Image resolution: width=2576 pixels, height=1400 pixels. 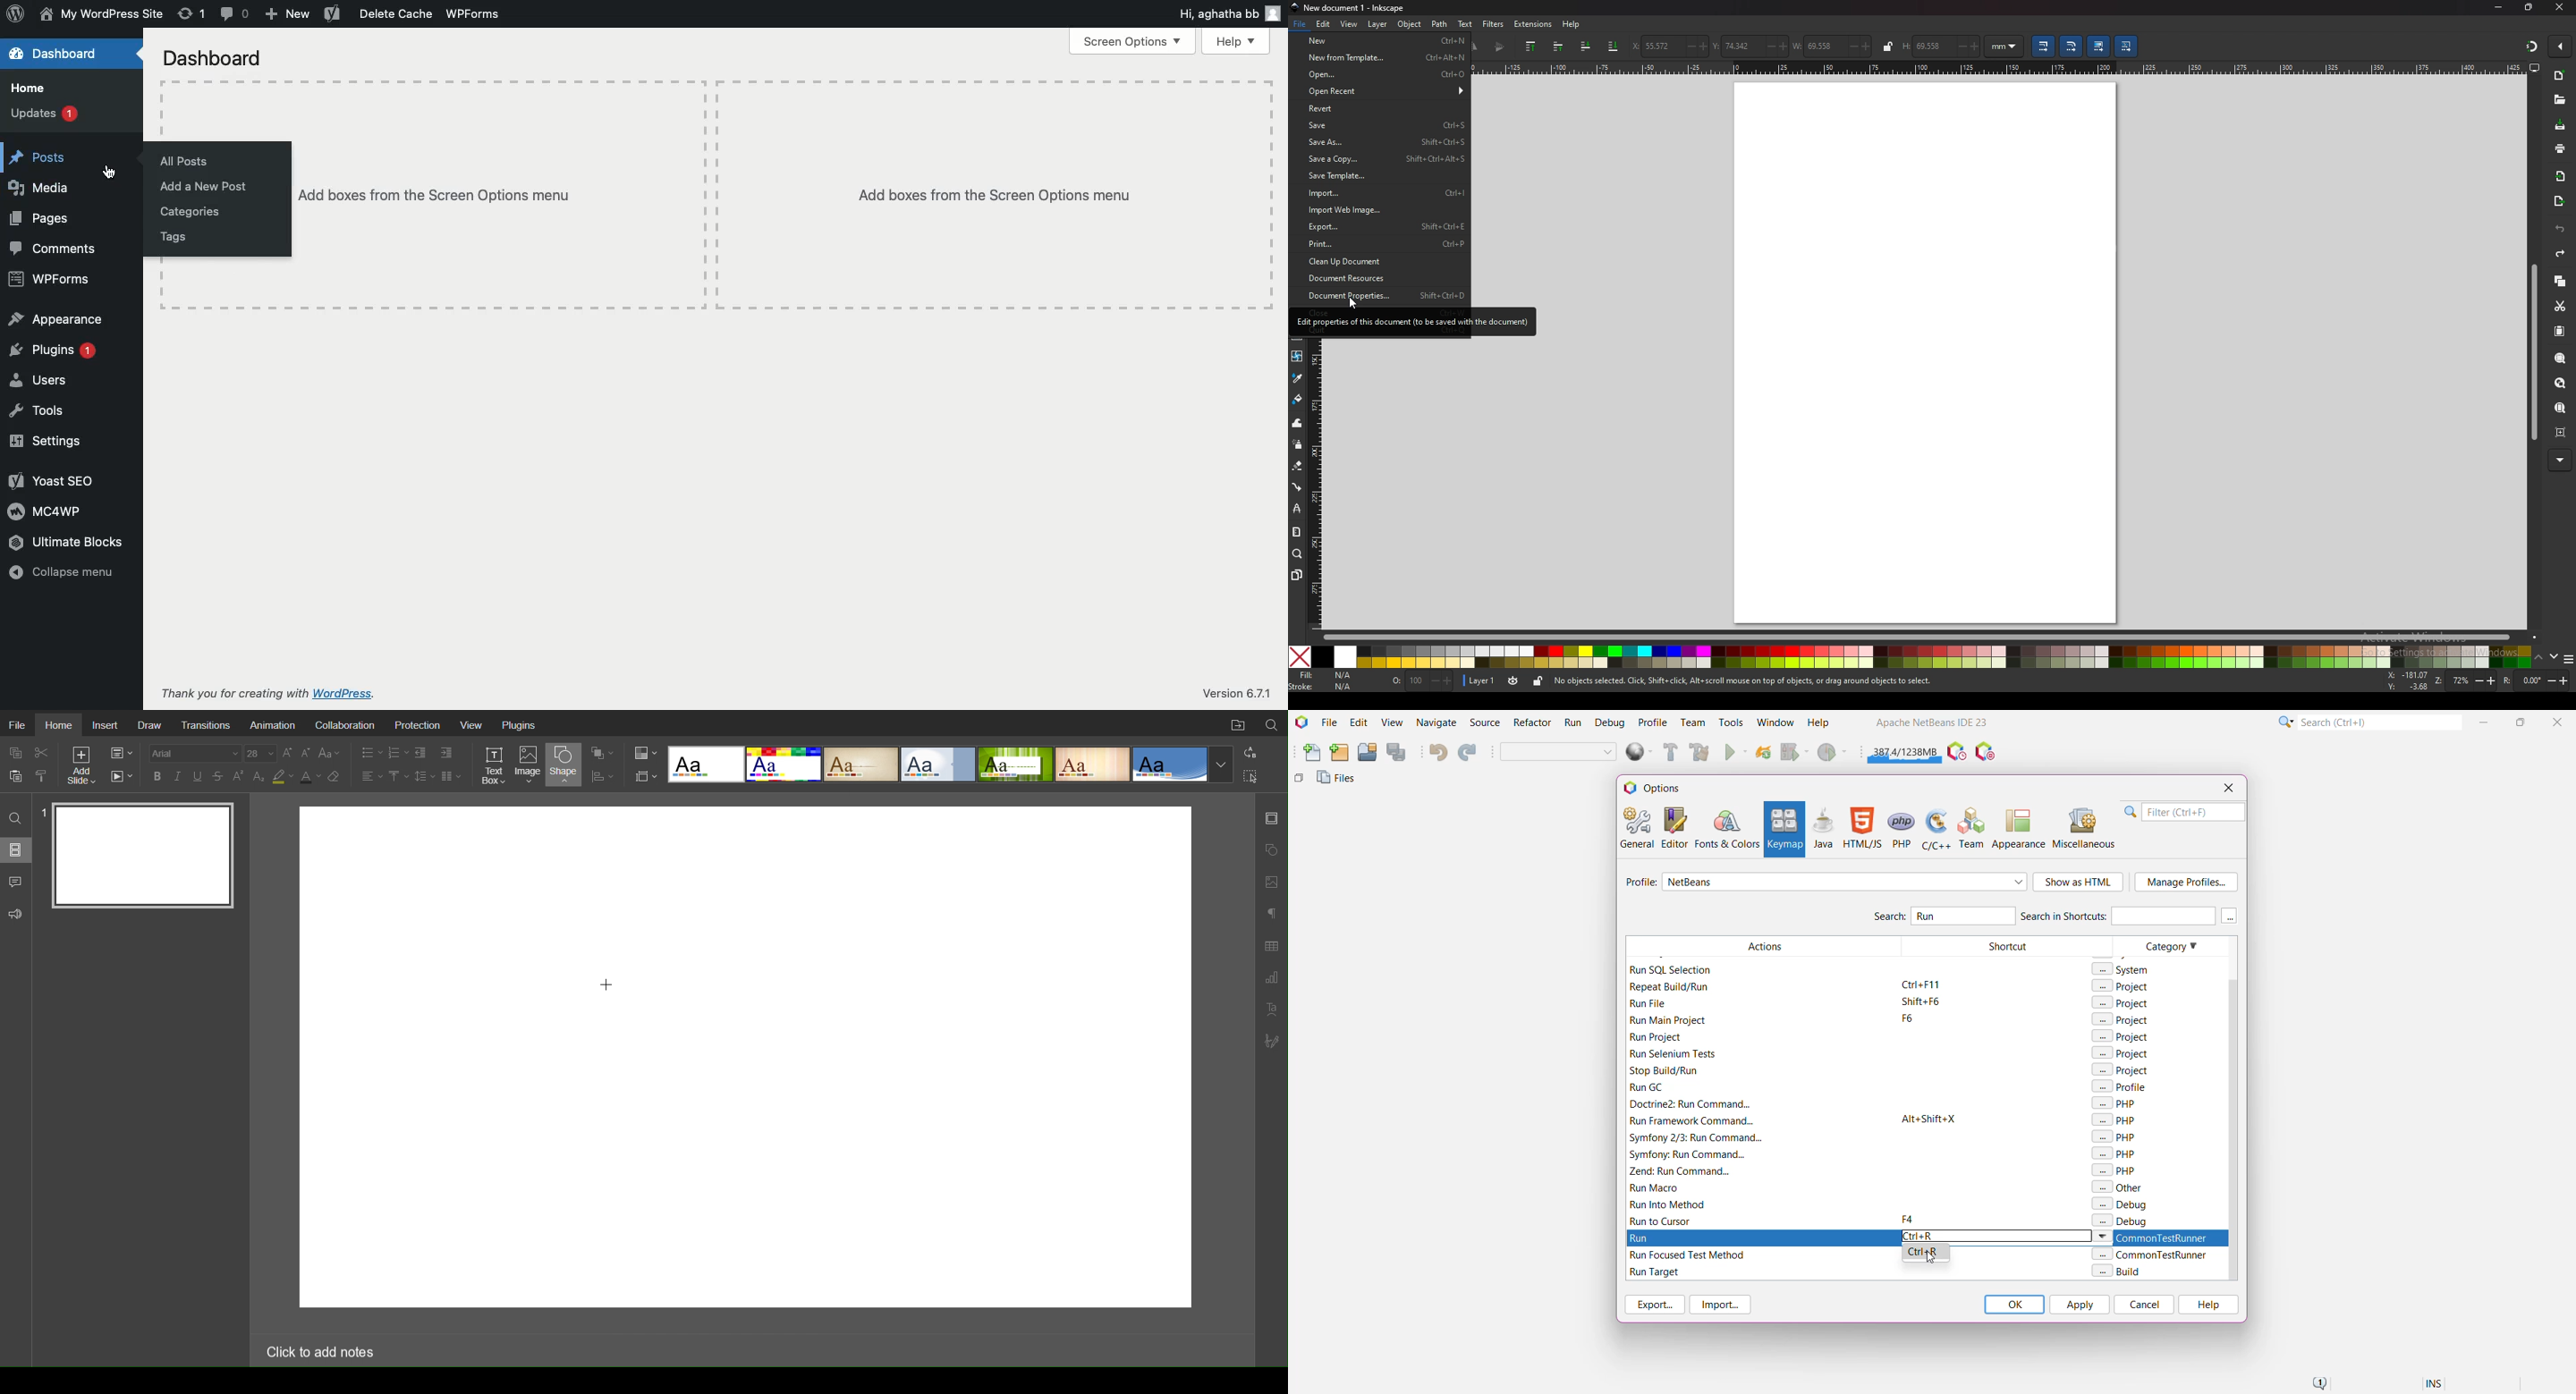 I want to click on paste, so click(x=17, y=776).